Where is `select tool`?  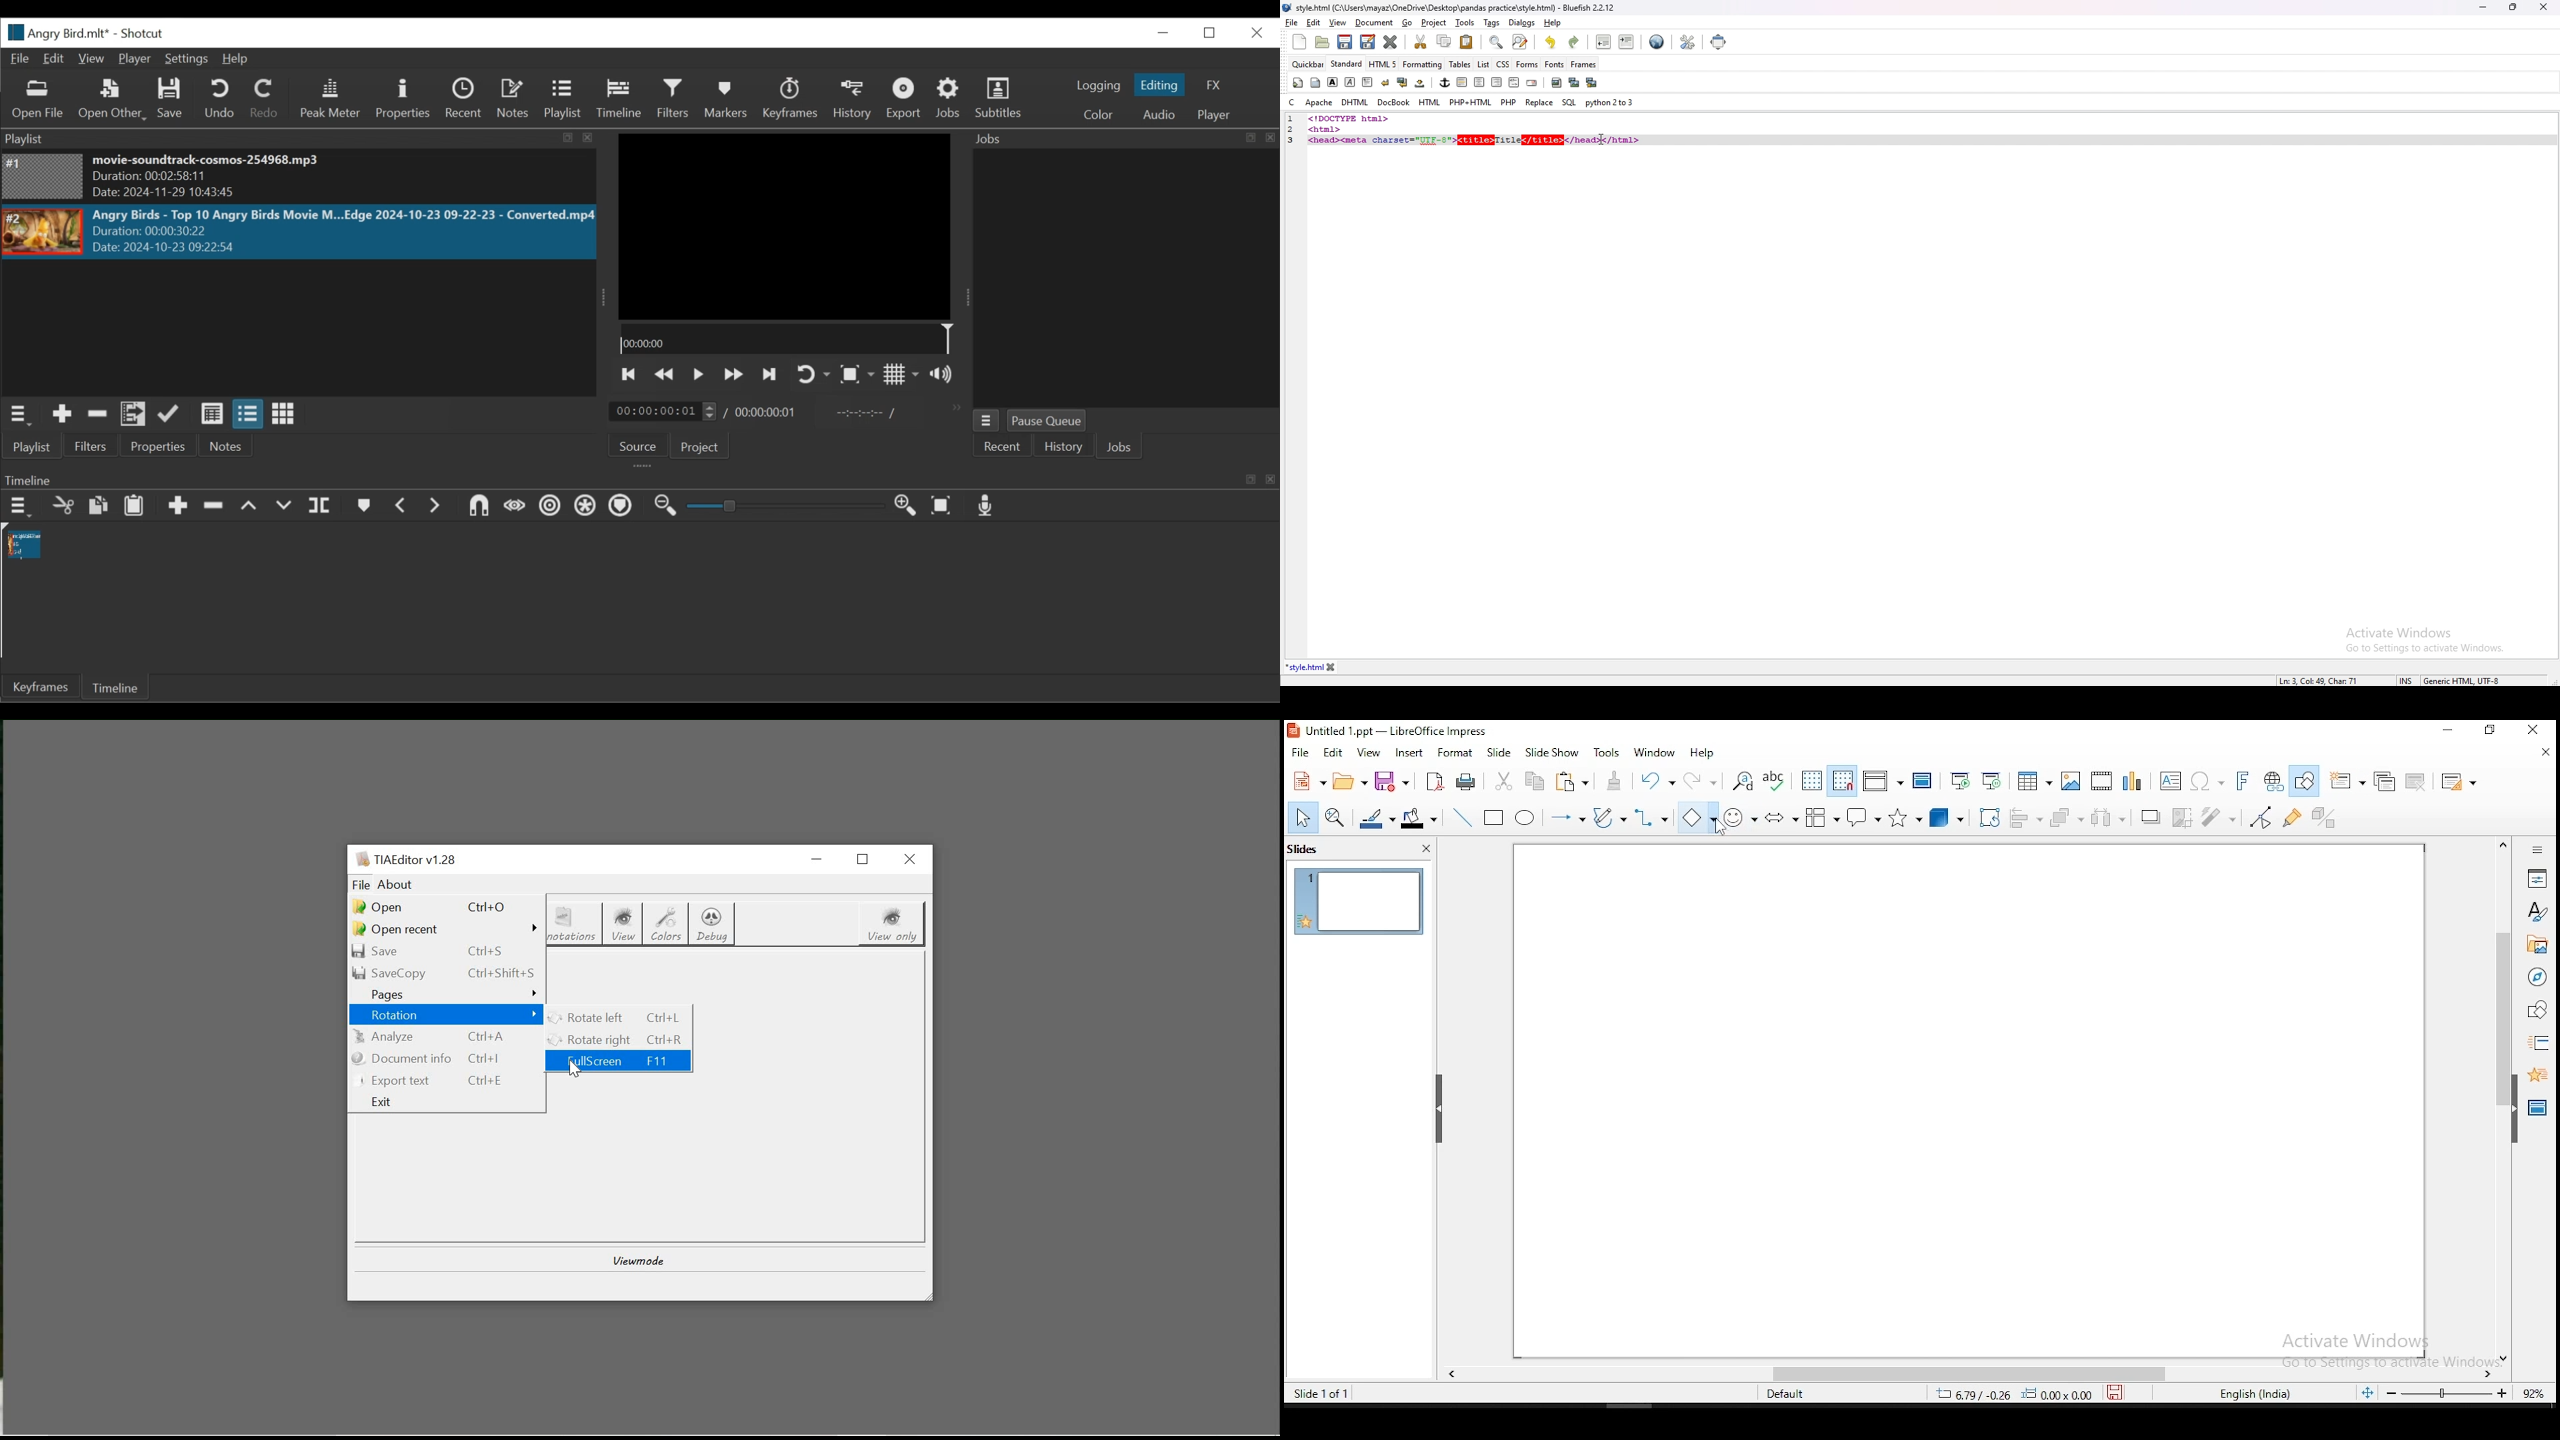
select tool is located at coordinates (1302, 817).